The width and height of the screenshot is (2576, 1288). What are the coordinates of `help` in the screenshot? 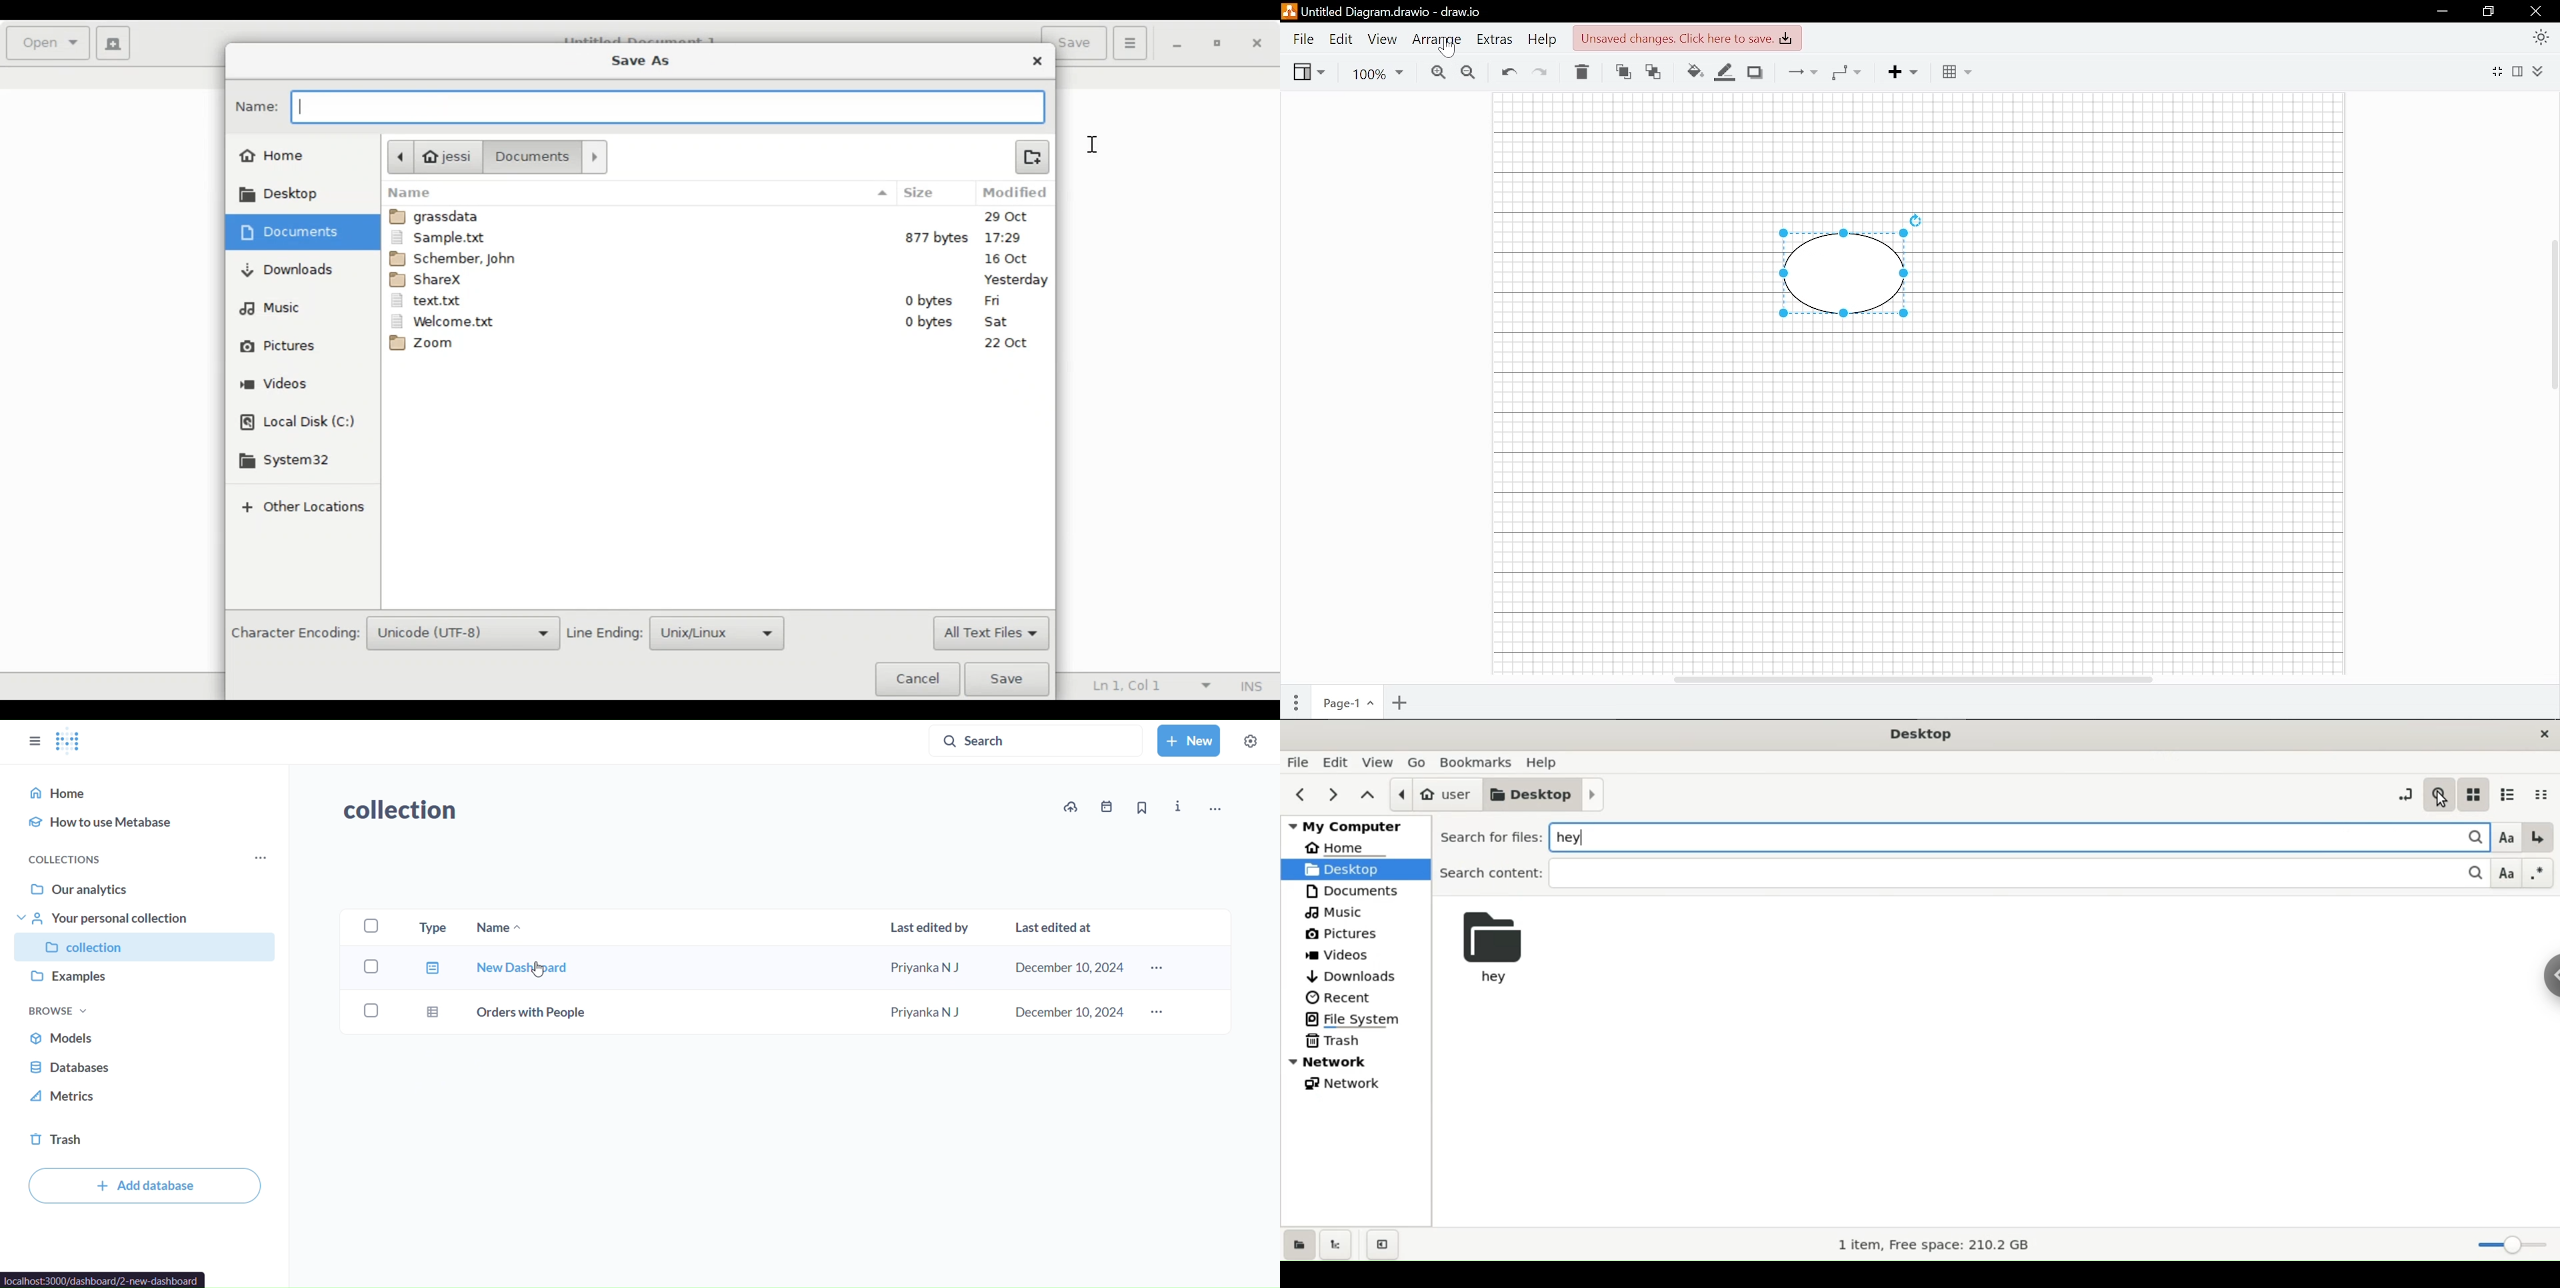 It's located at (1545, 763).